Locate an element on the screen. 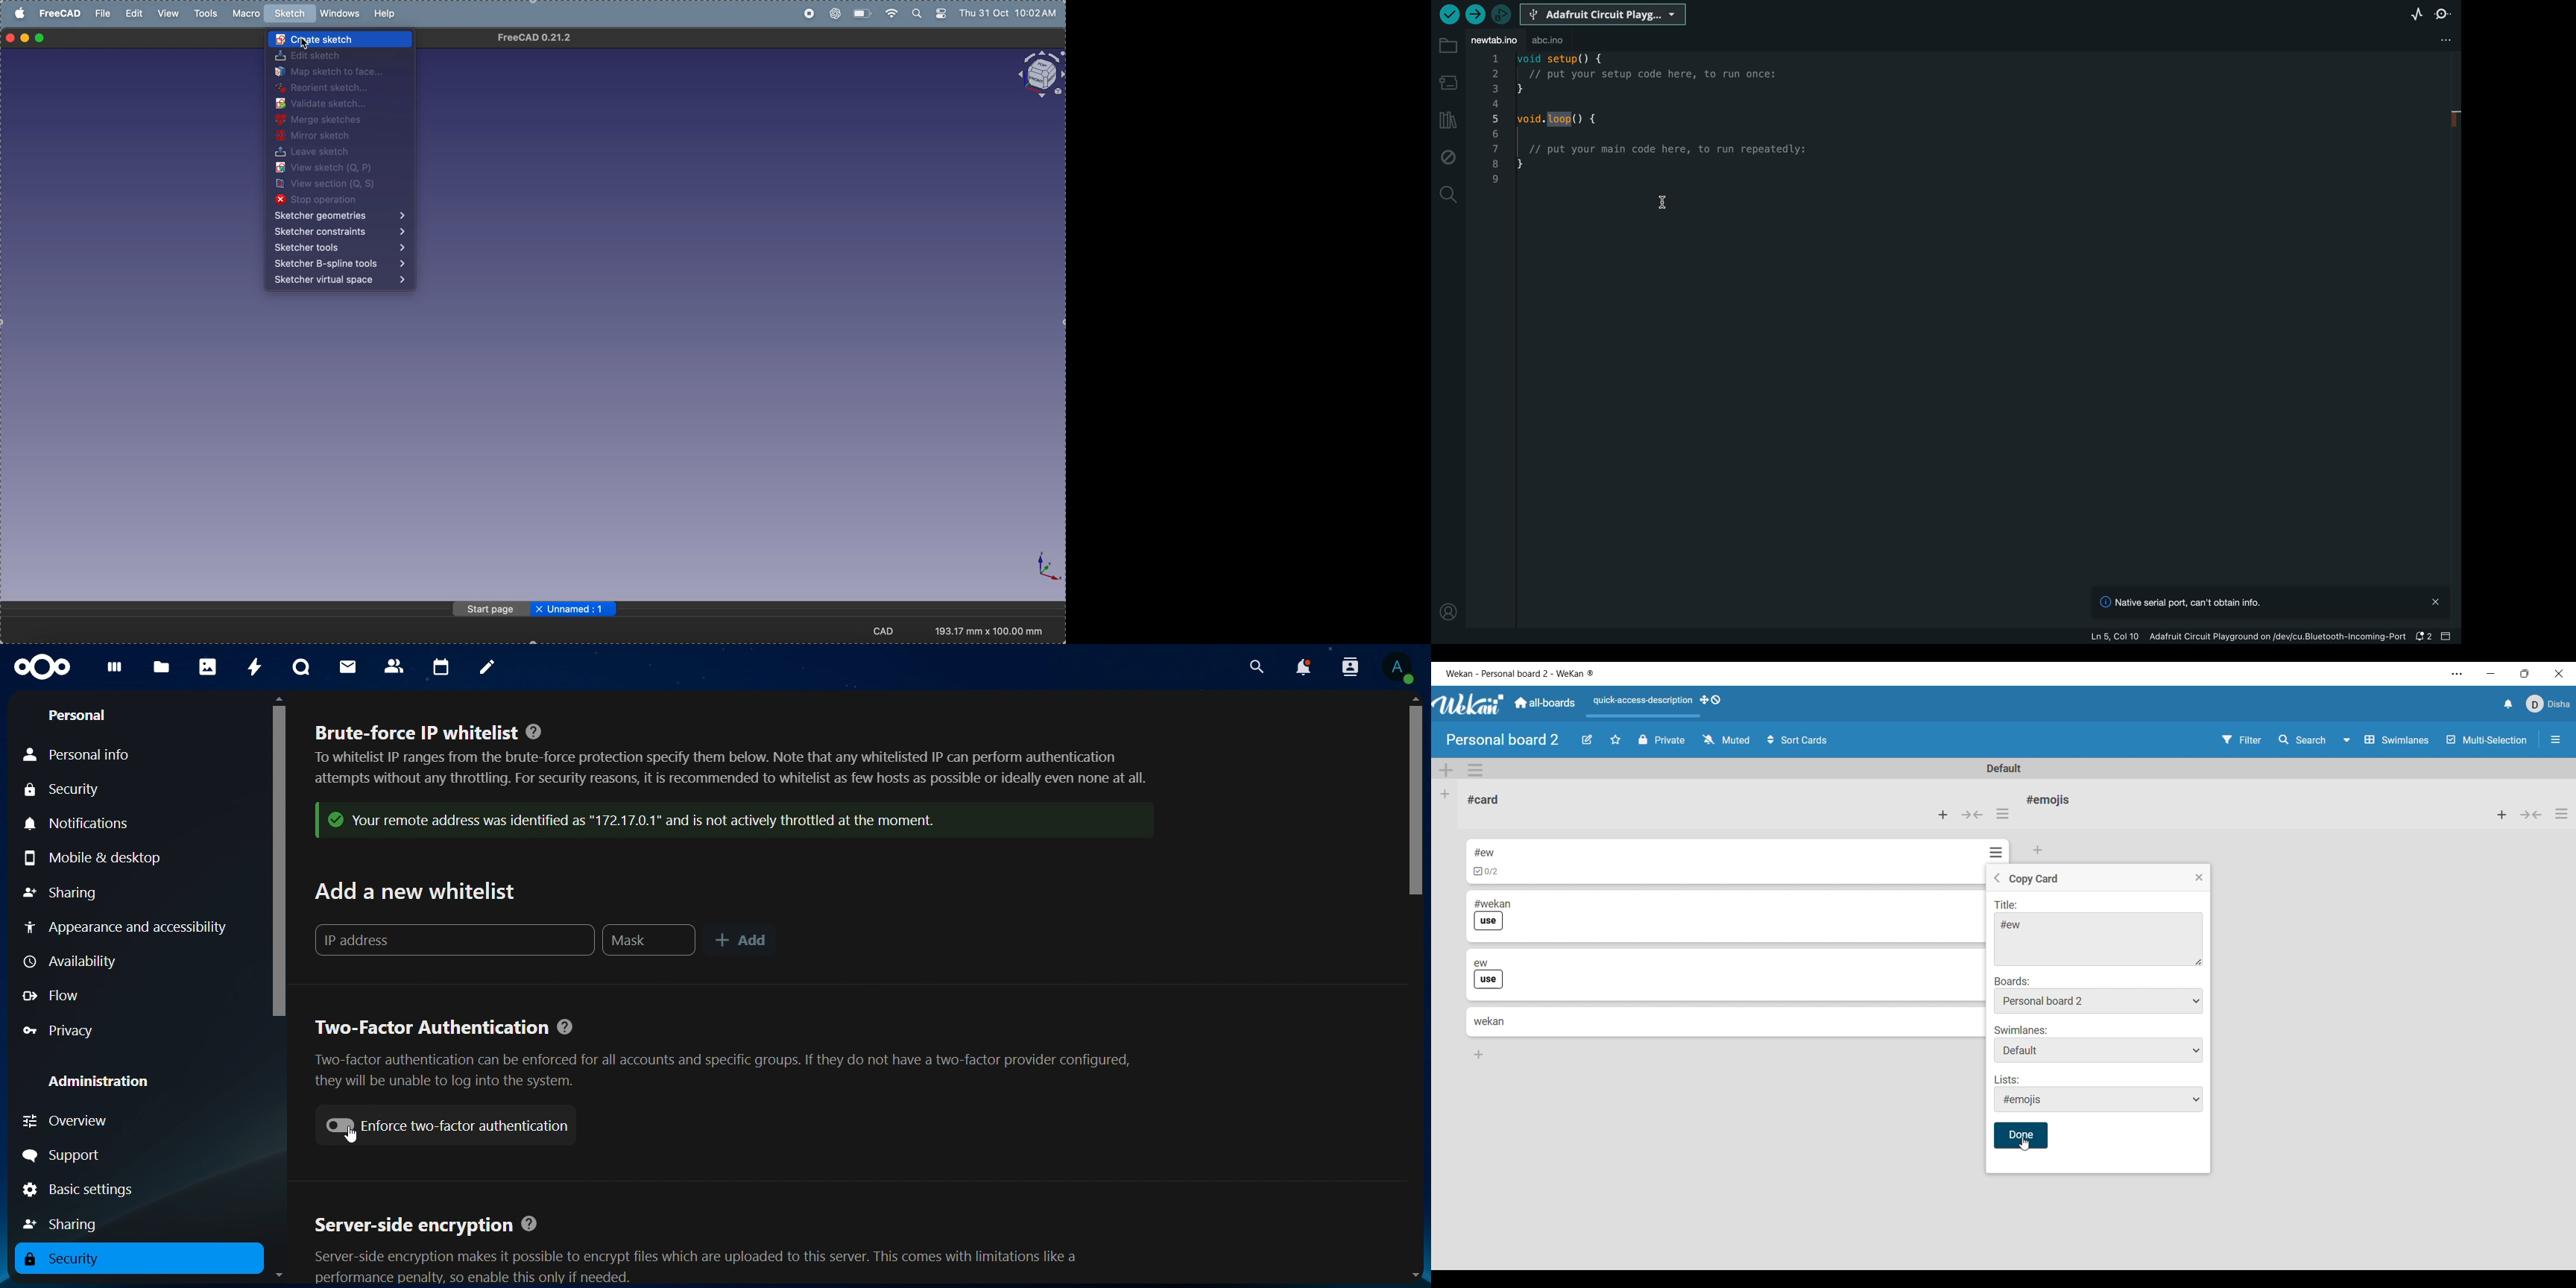 This screenshot has height=1288, width=2576. file setting is located at coordinates (2443, 40).